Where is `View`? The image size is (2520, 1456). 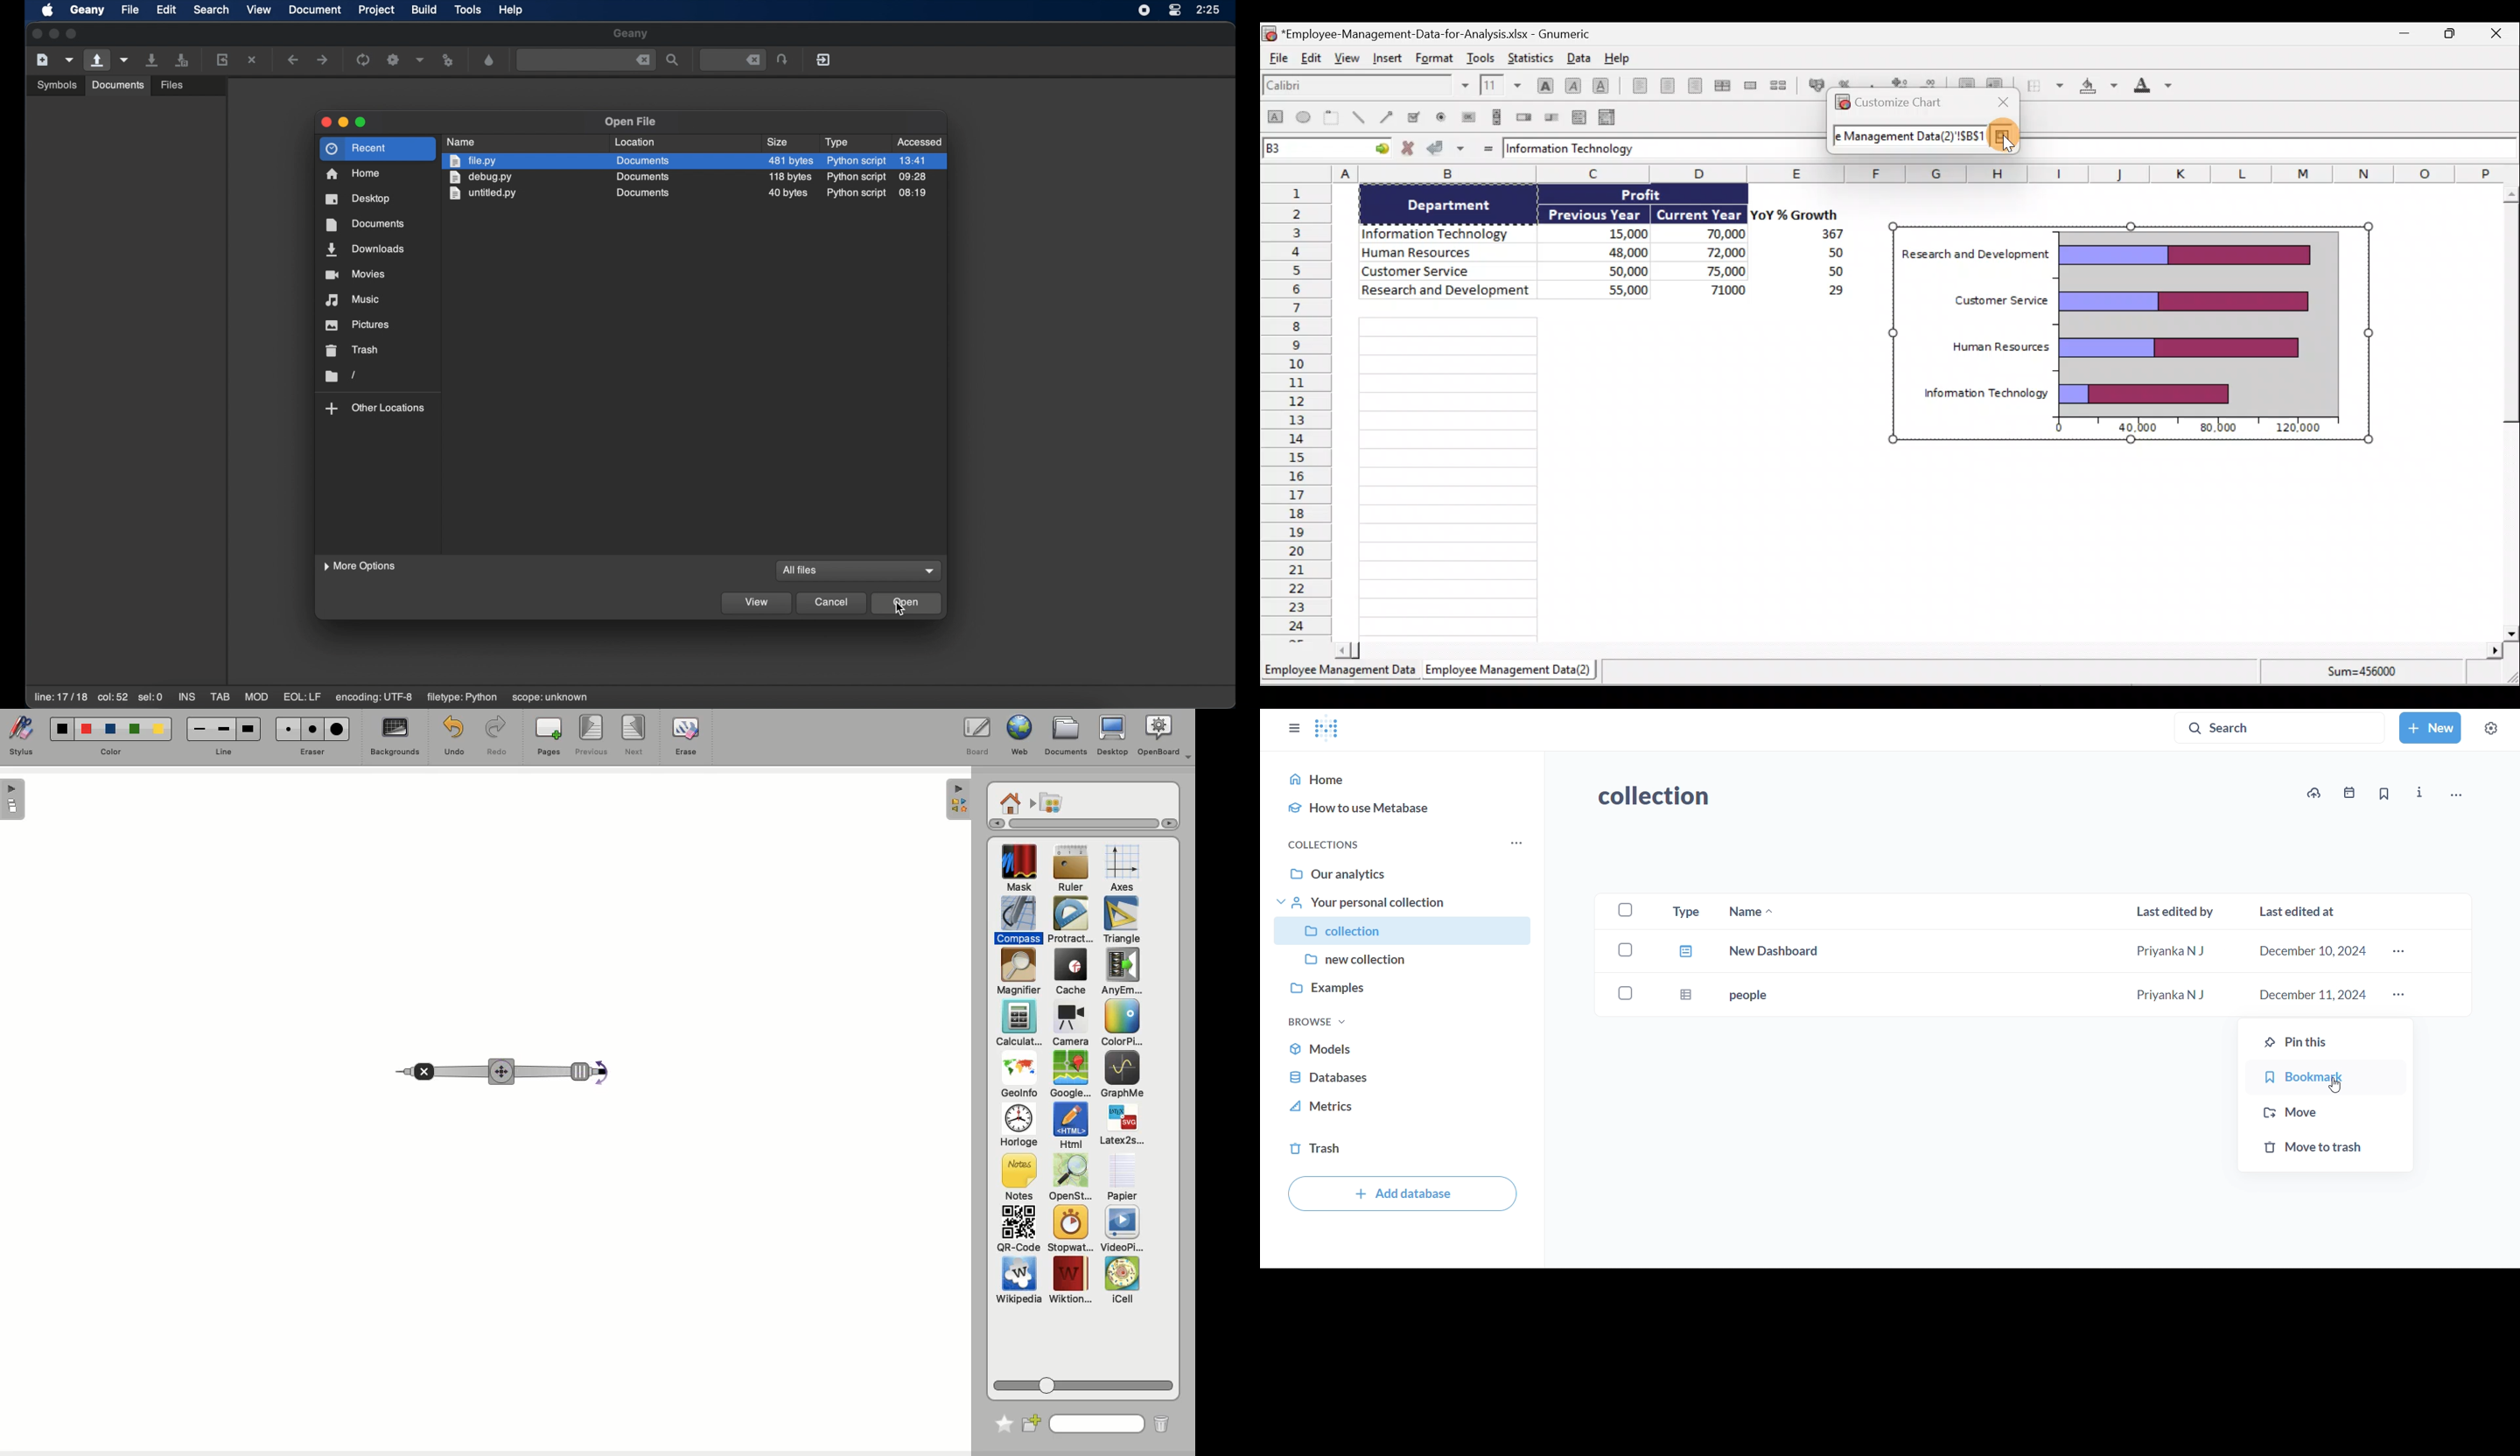
View is located at coordinates (1349, 63).